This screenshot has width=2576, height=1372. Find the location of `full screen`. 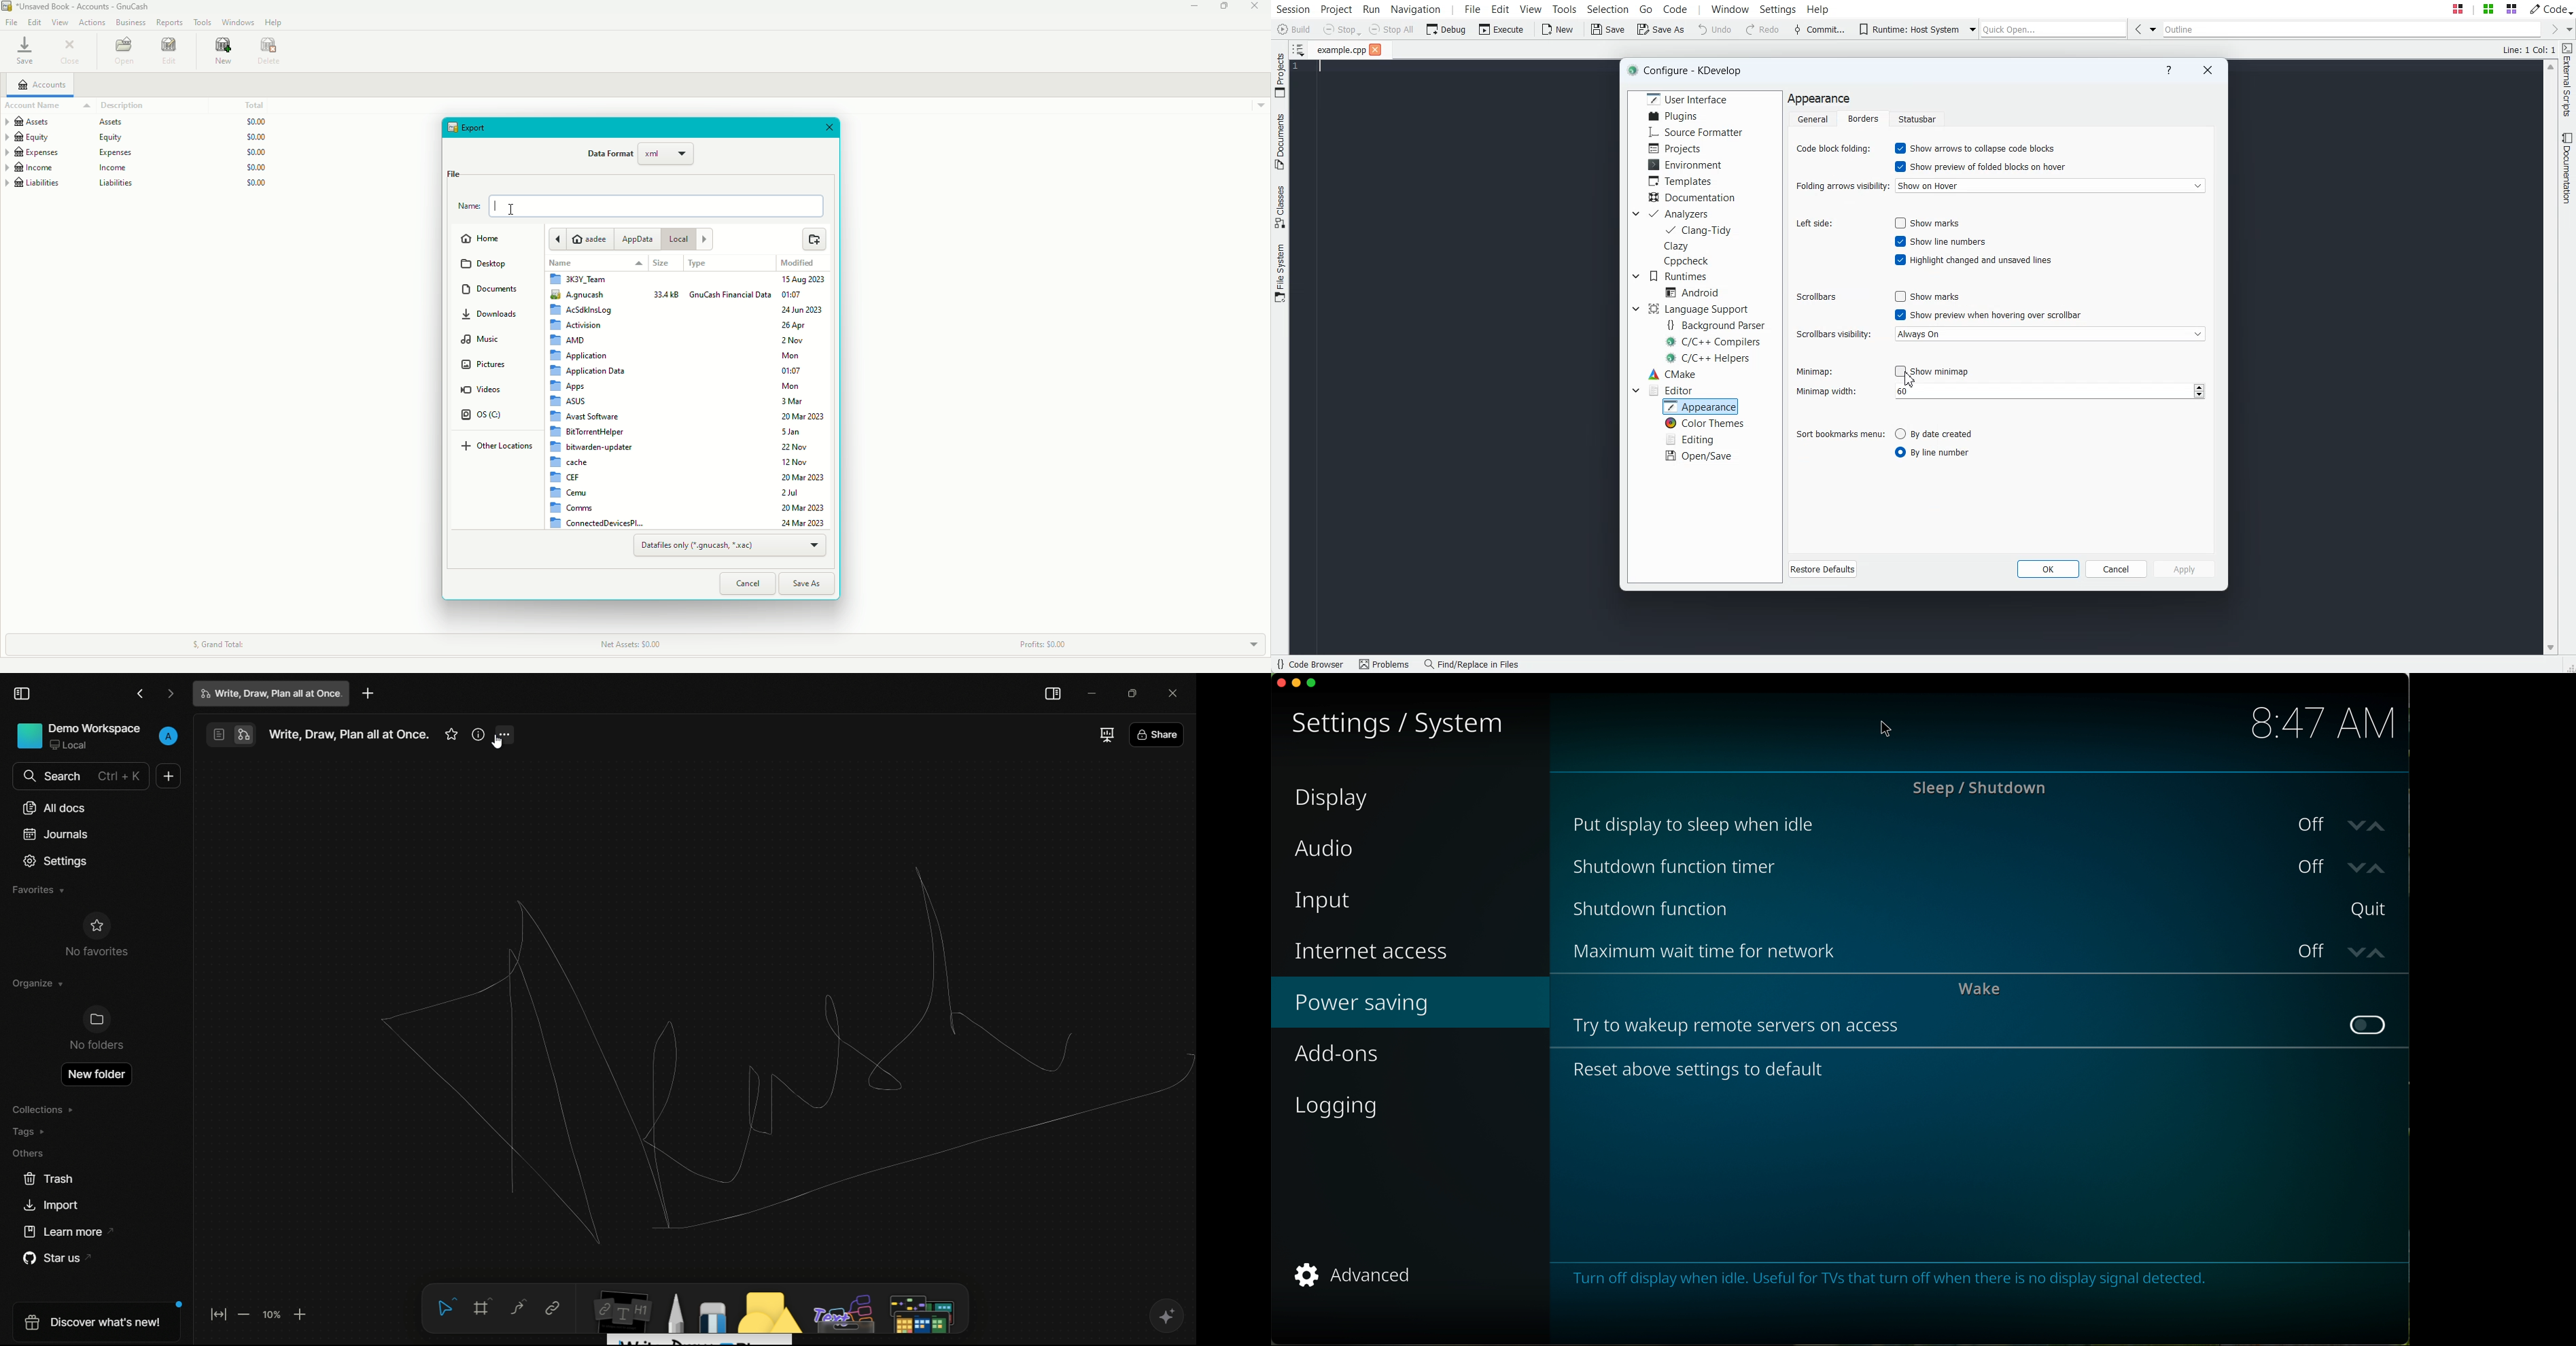

full screen is located at coordinates (1105, 736).